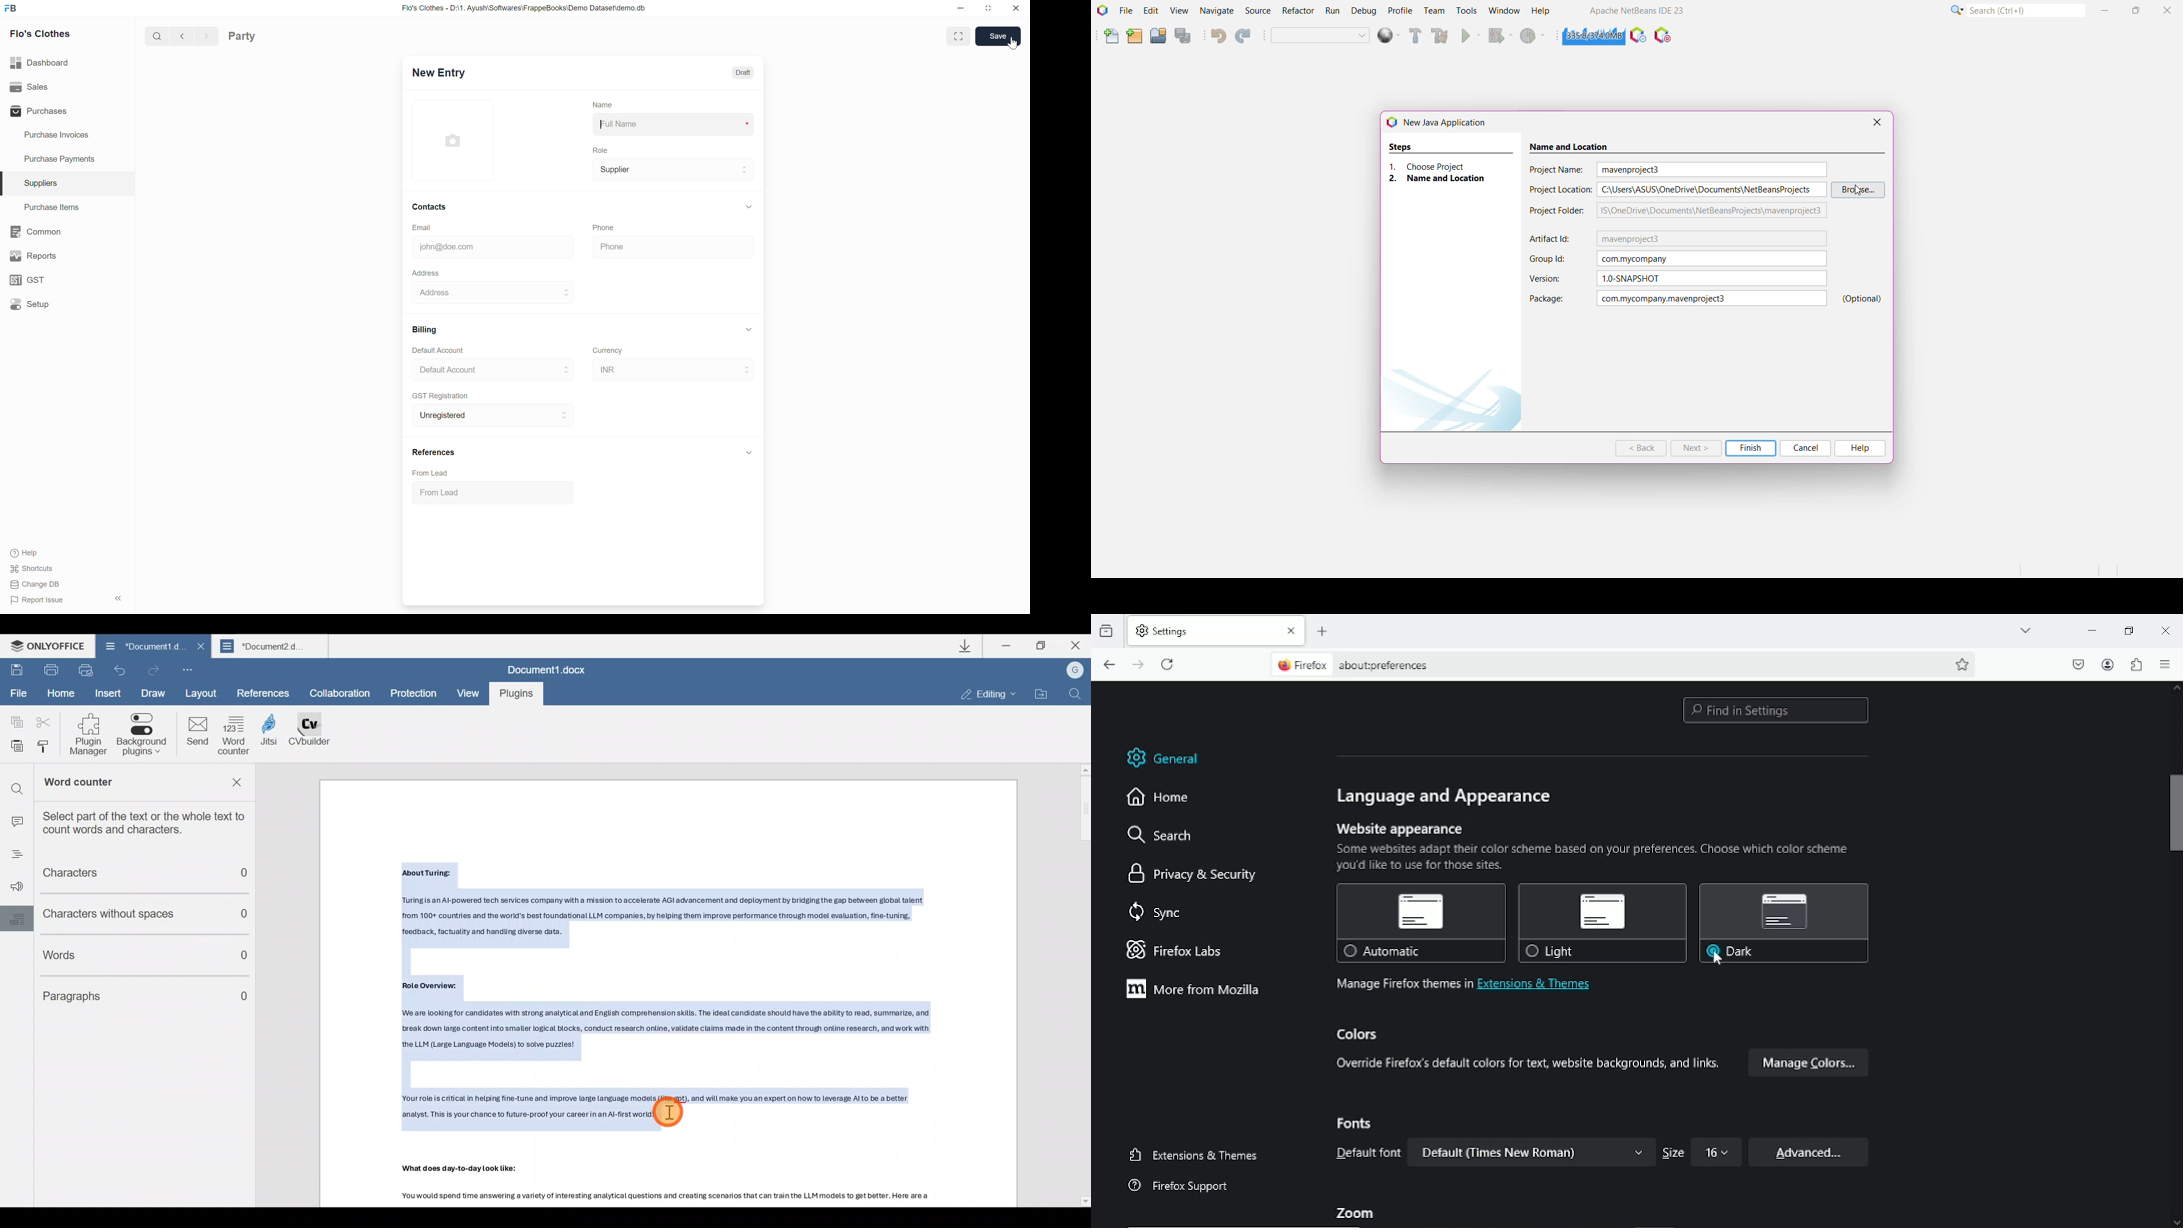 This screenshot has height=1232, width=2184. What do you see at coordinates (1353, 1122) in the screenshot?
I see `Fonts` at bounding box center [1353, 1122].